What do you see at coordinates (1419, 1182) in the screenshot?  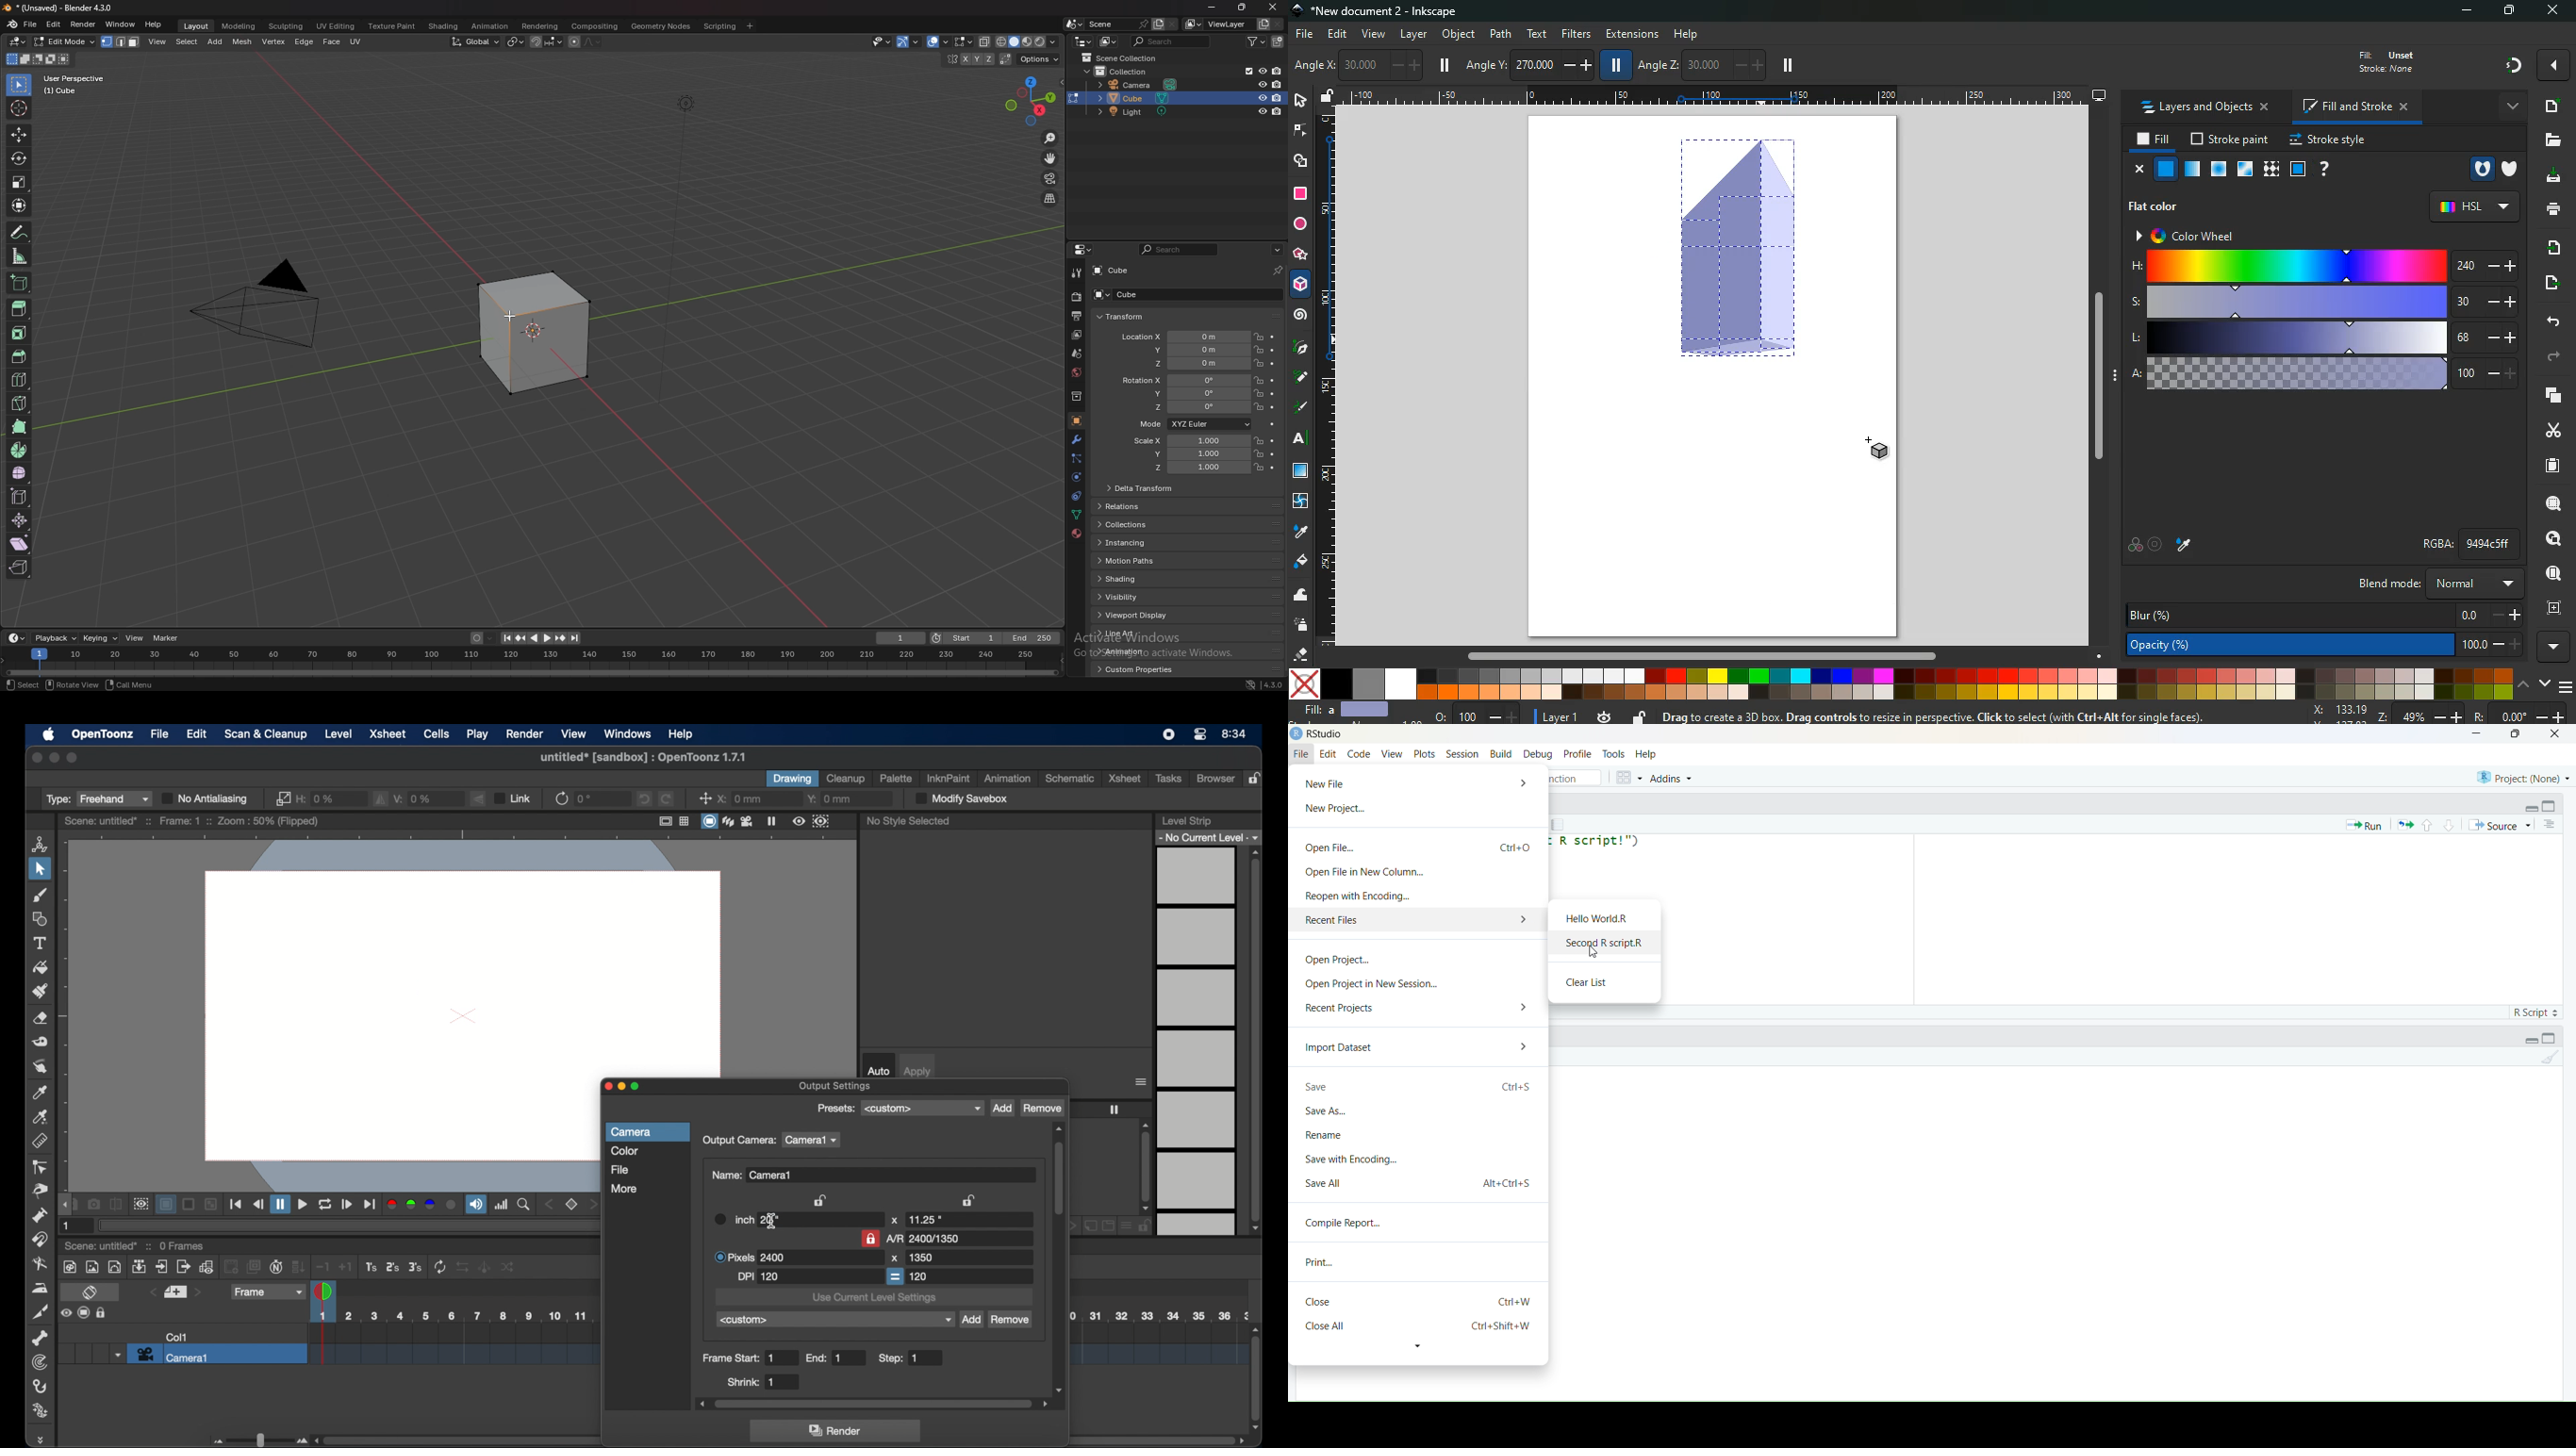 I see `Save All Alt + Ctrl + S` at bounding box center [1419, 1182].